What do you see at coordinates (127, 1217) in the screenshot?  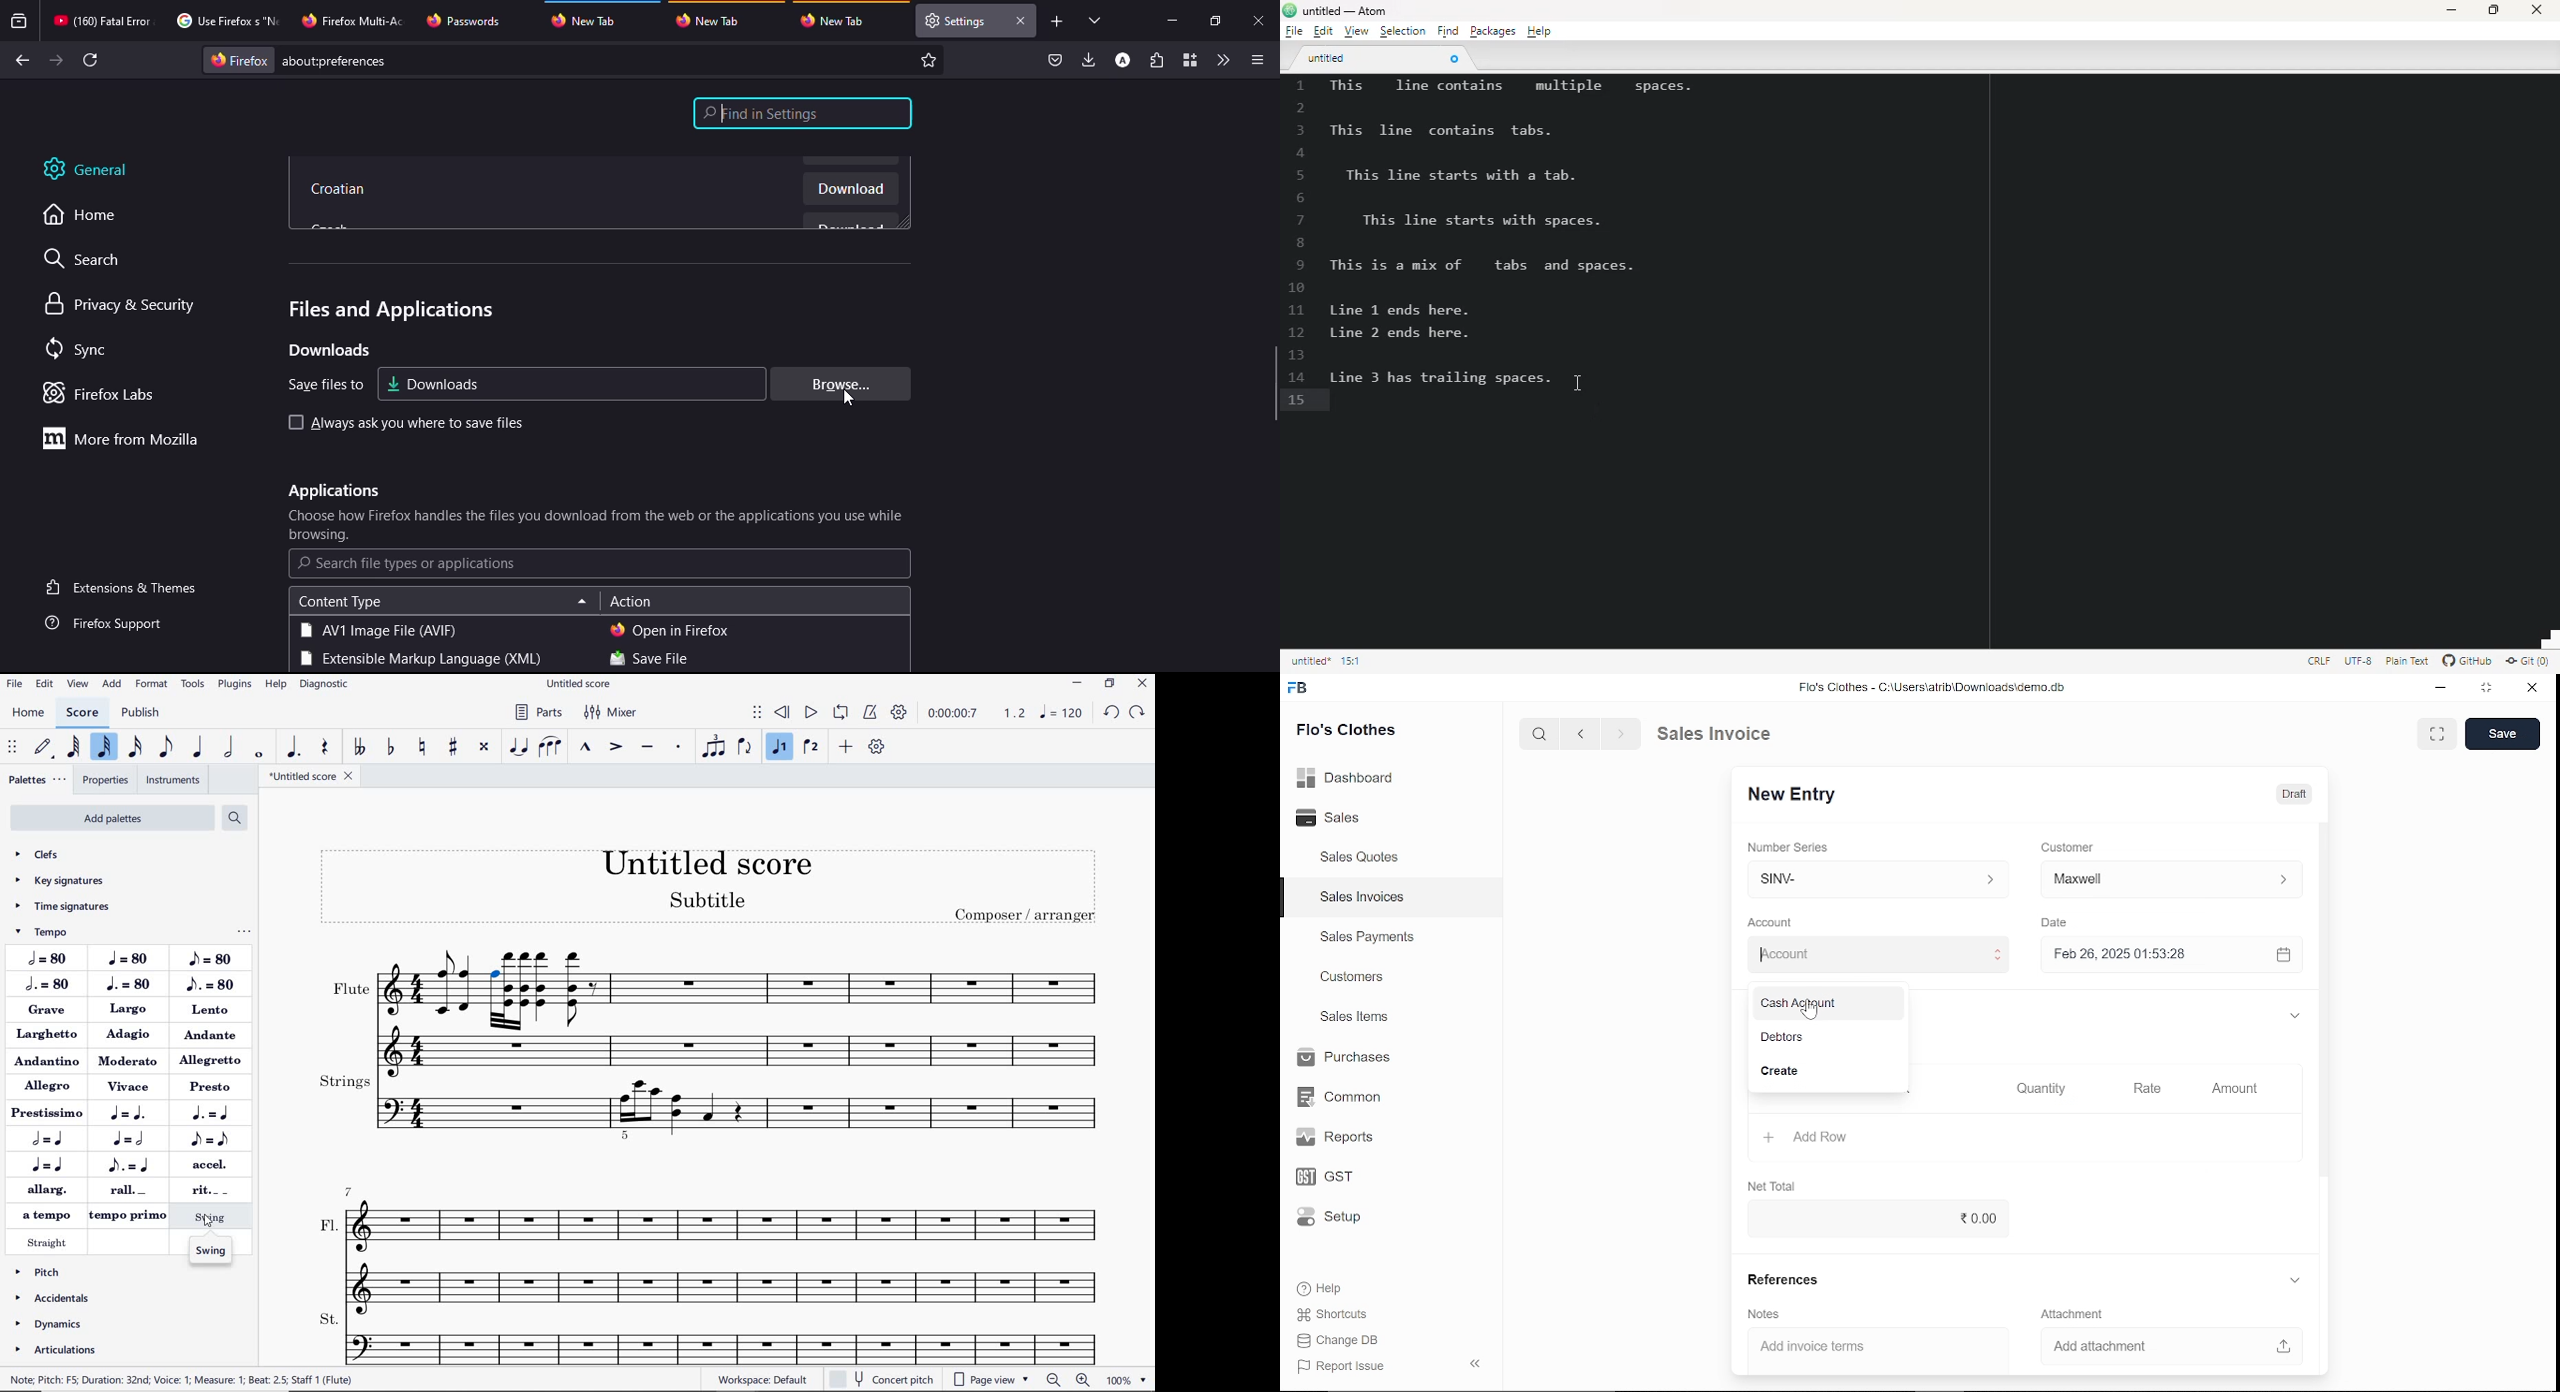 I see `TEMPO PRIMO` at bounding box center [127, 1217].